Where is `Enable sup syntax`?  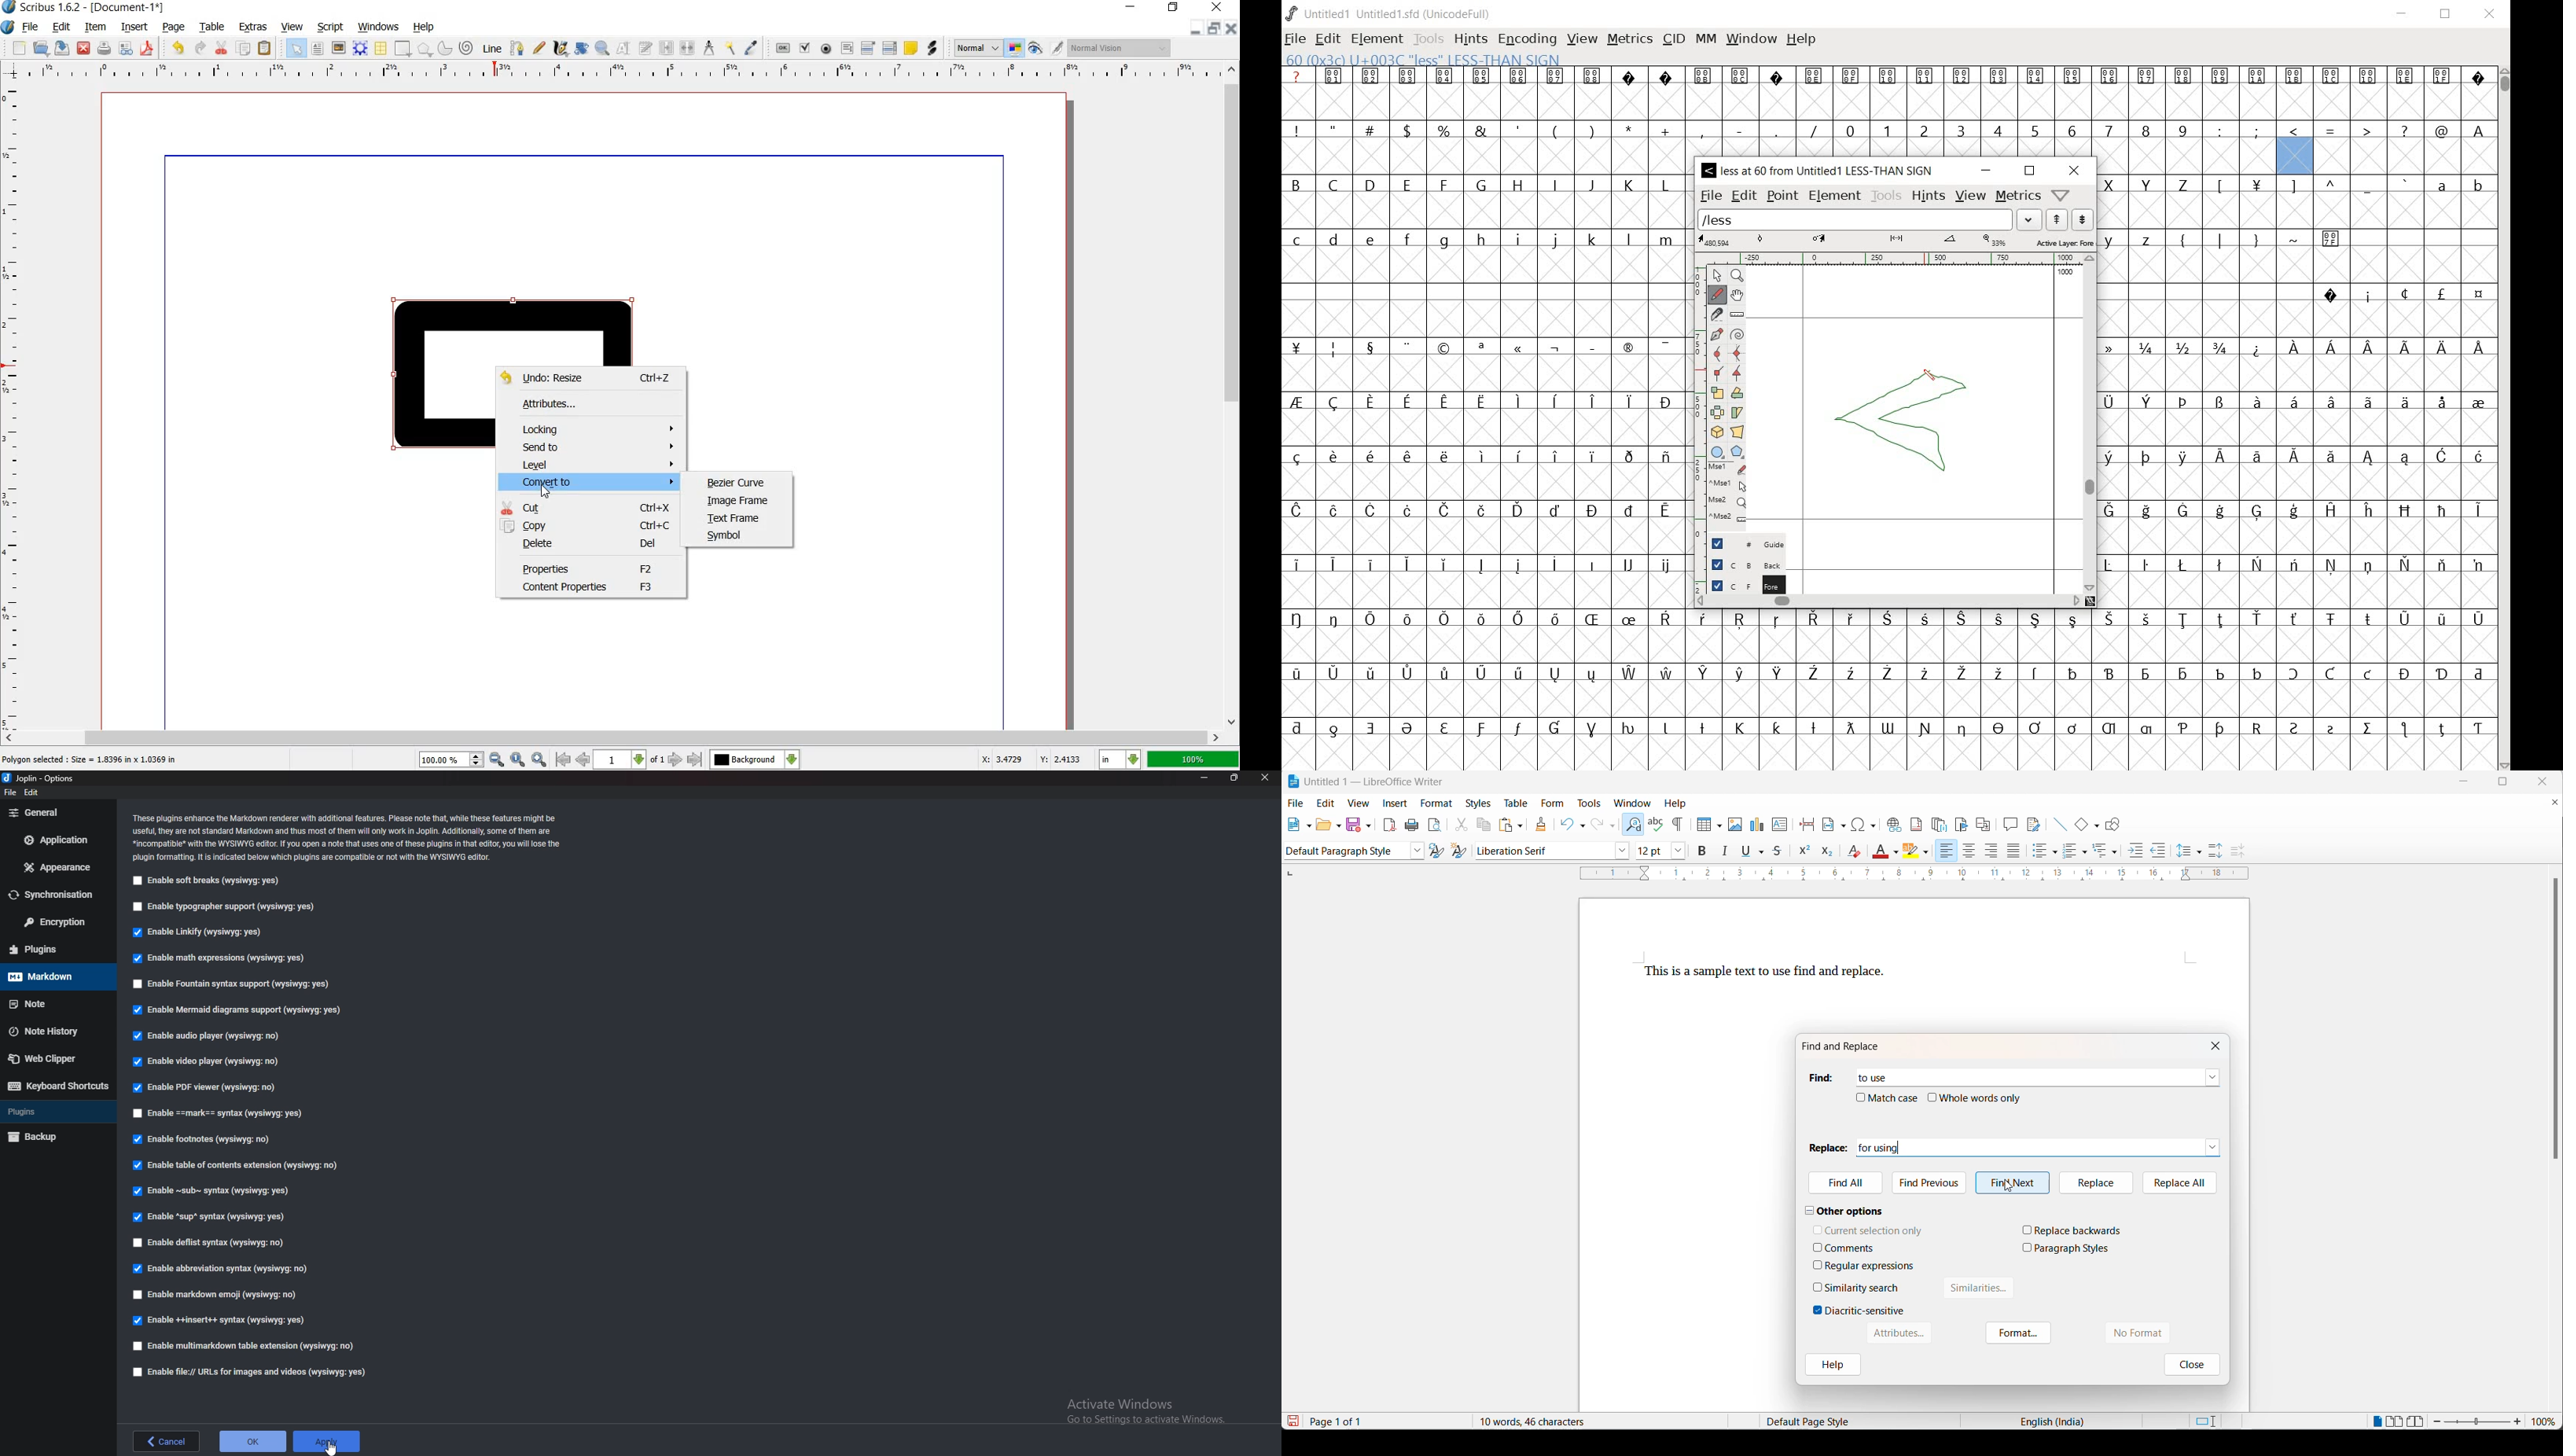
Enable sup syntax is located at coordinates (211, 1218).